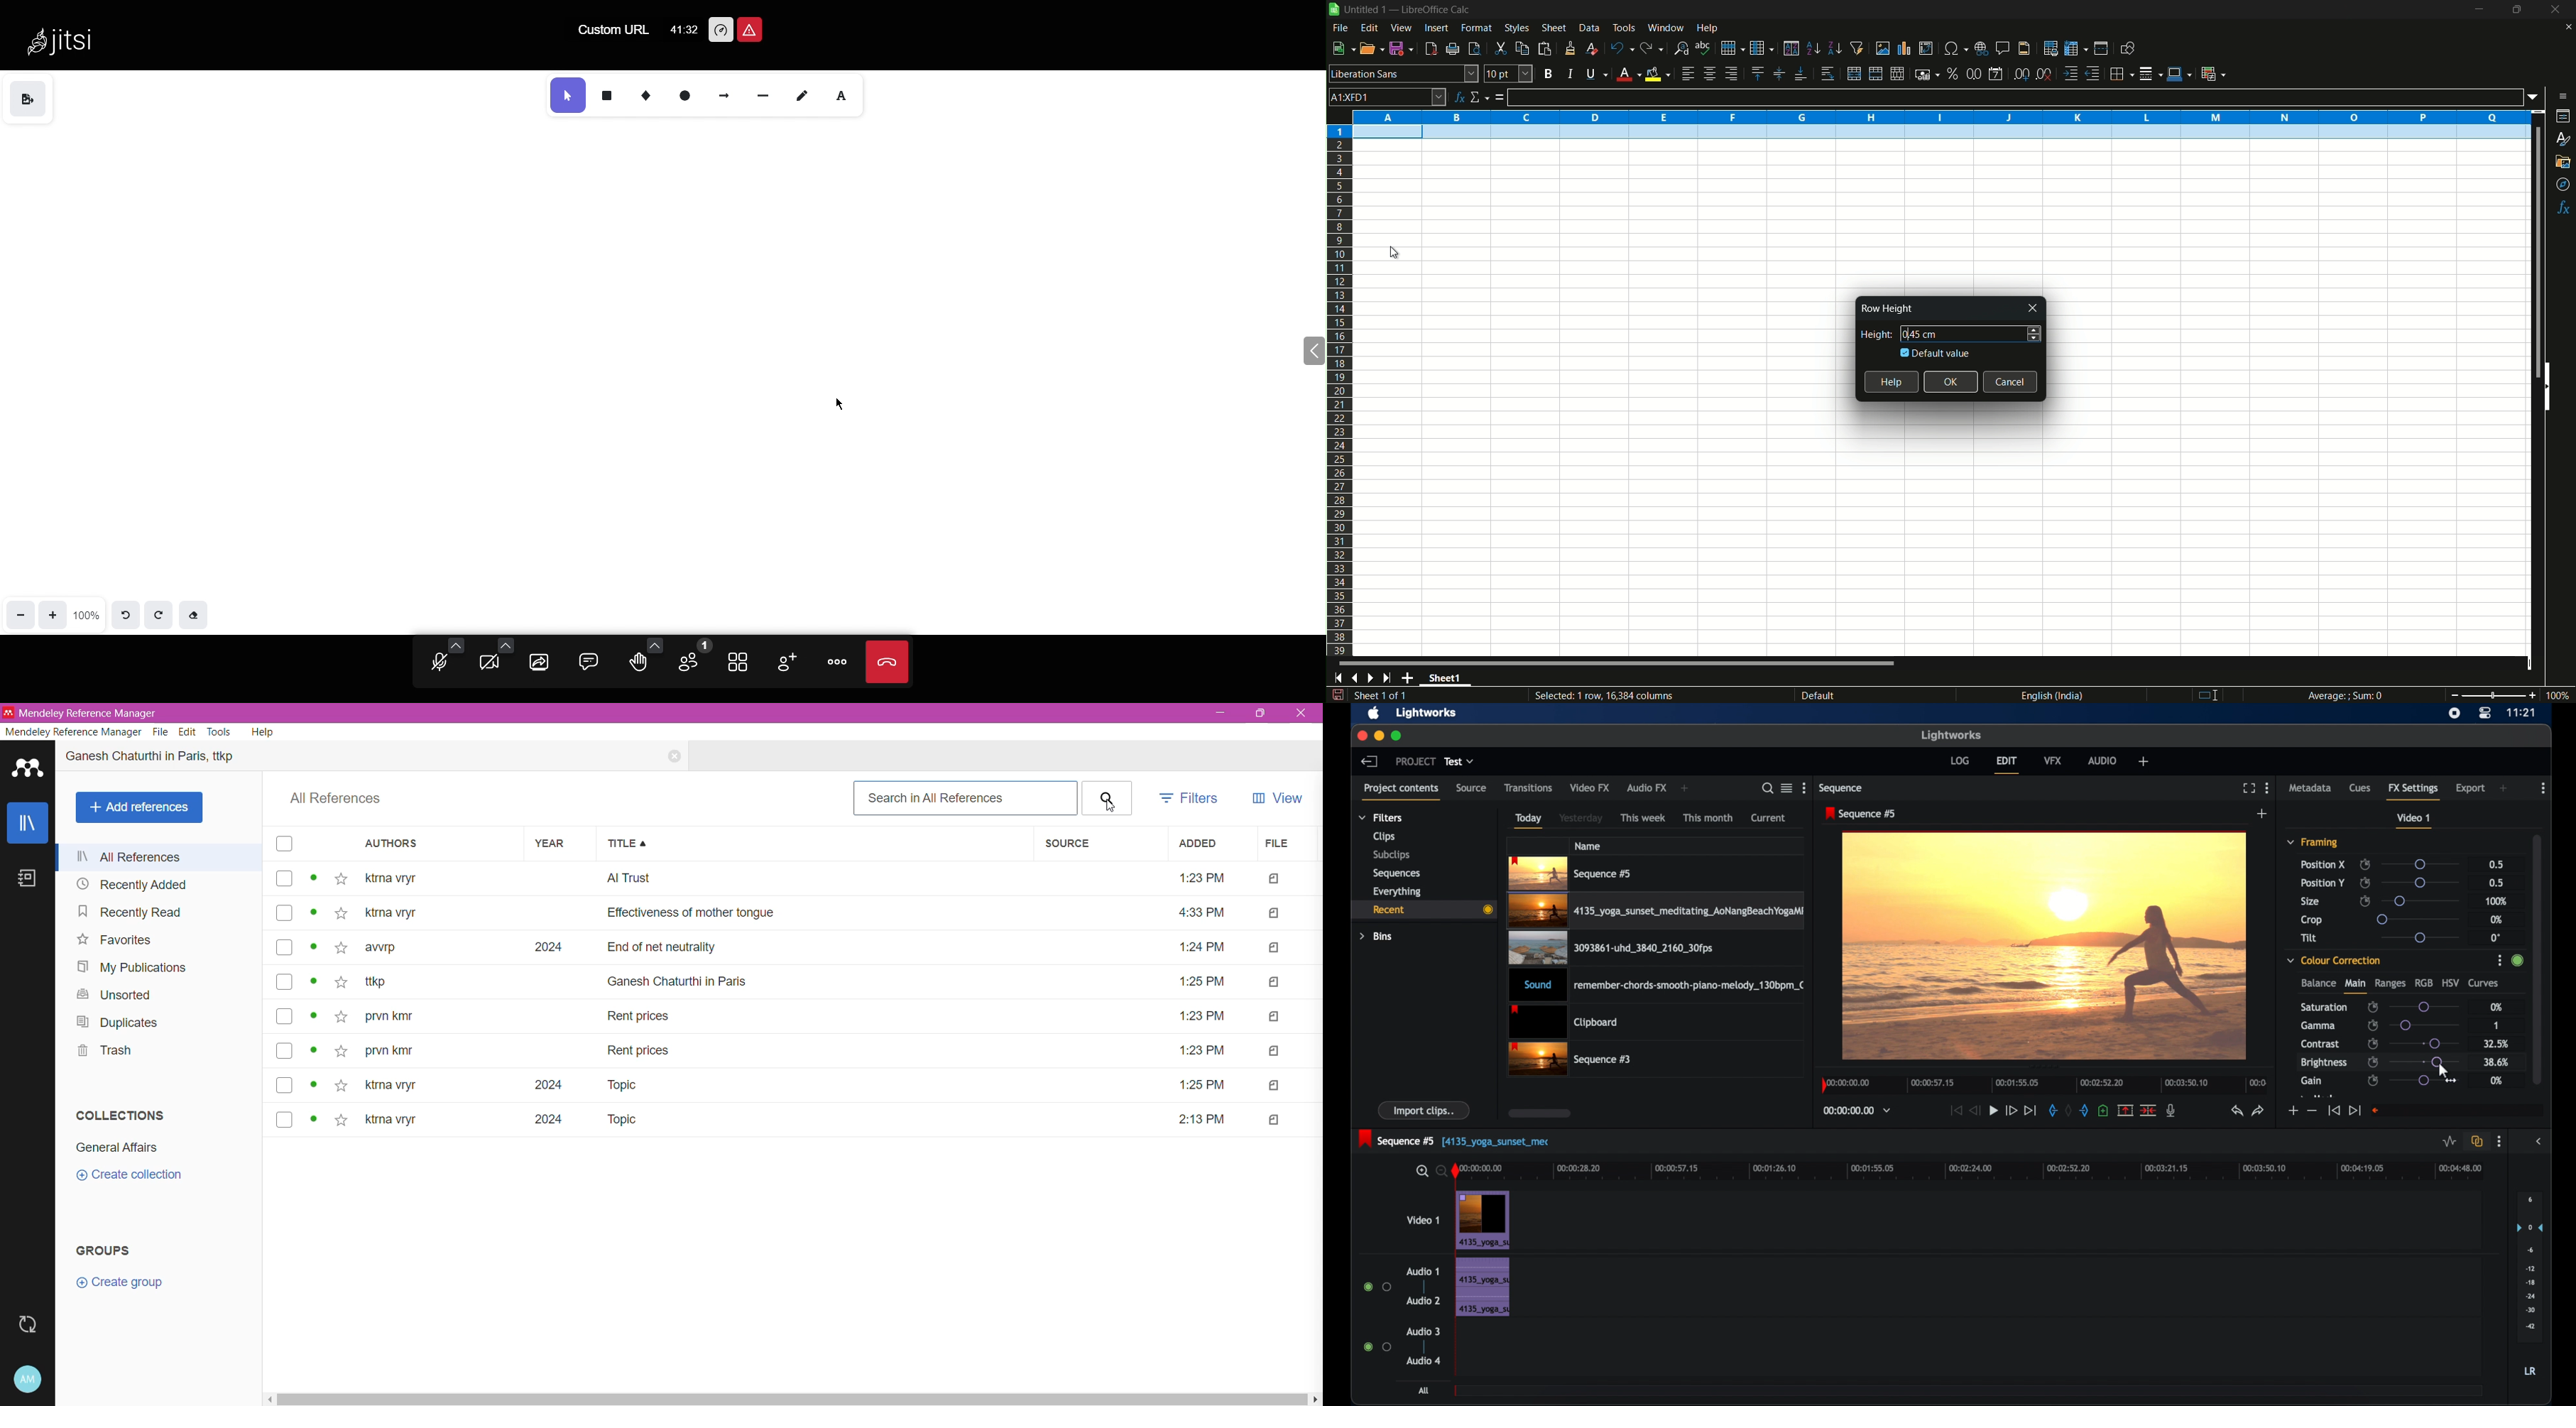  What do you see at coordinates (2456, 1110) in the screenshot?
I see `empty field` at bounding box center [2456, 1110].